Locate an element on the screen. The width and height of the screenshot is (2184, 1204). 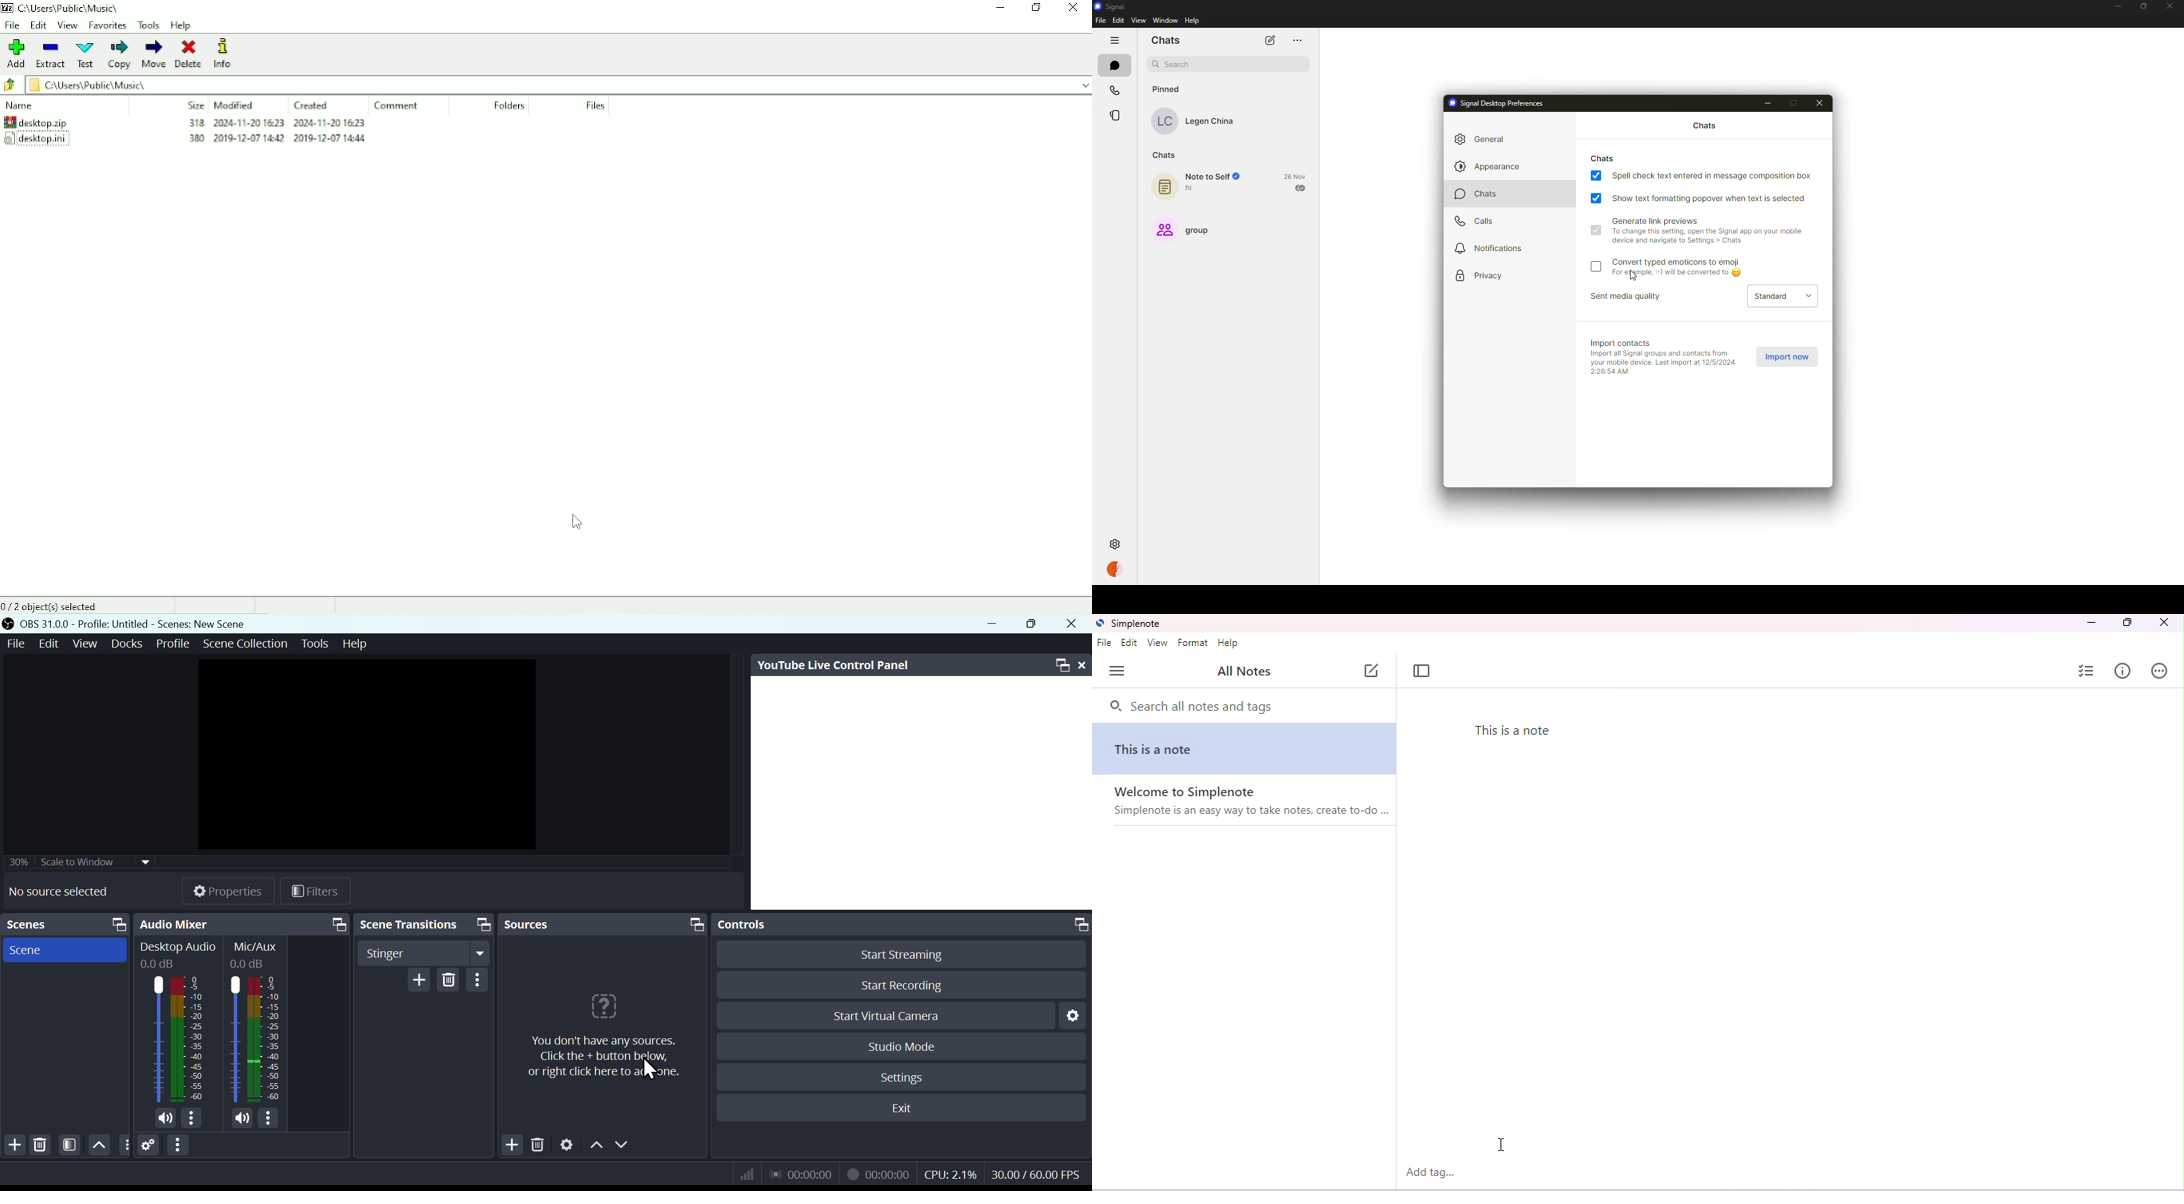
spell check text entered is located at coordinates (1714, 175).